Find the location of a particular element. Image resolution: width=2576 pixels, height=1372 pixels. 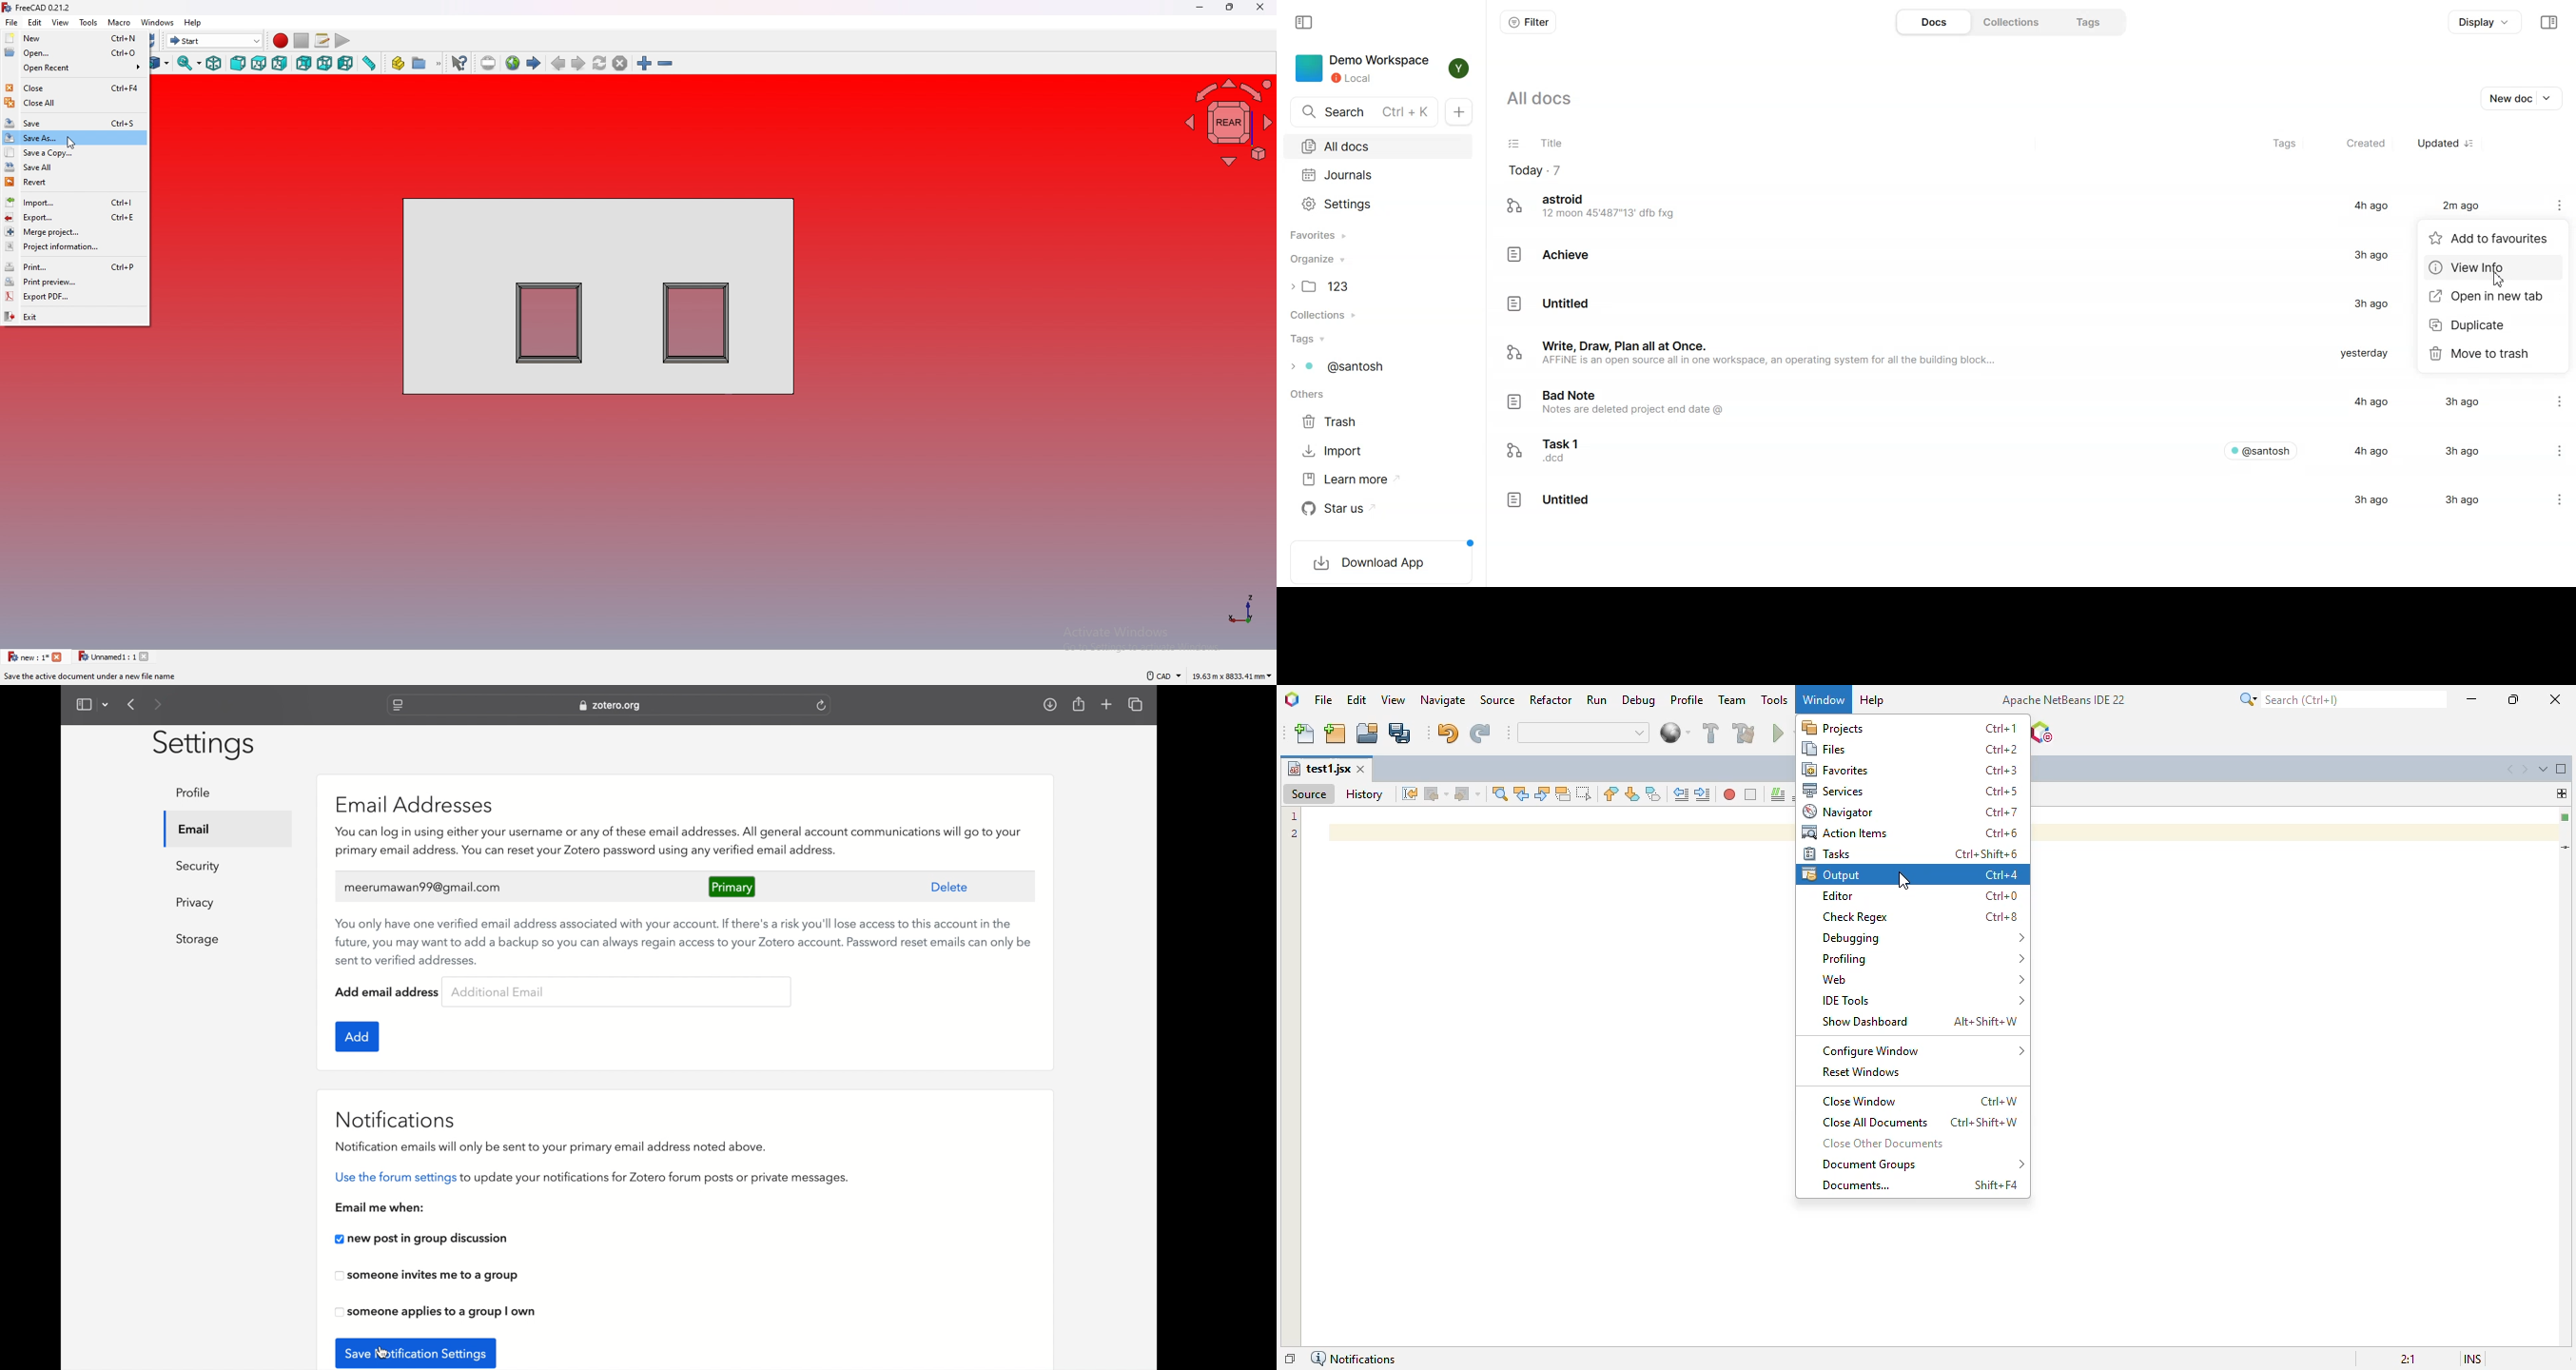

save a copy is located at coordinates (73, 152).